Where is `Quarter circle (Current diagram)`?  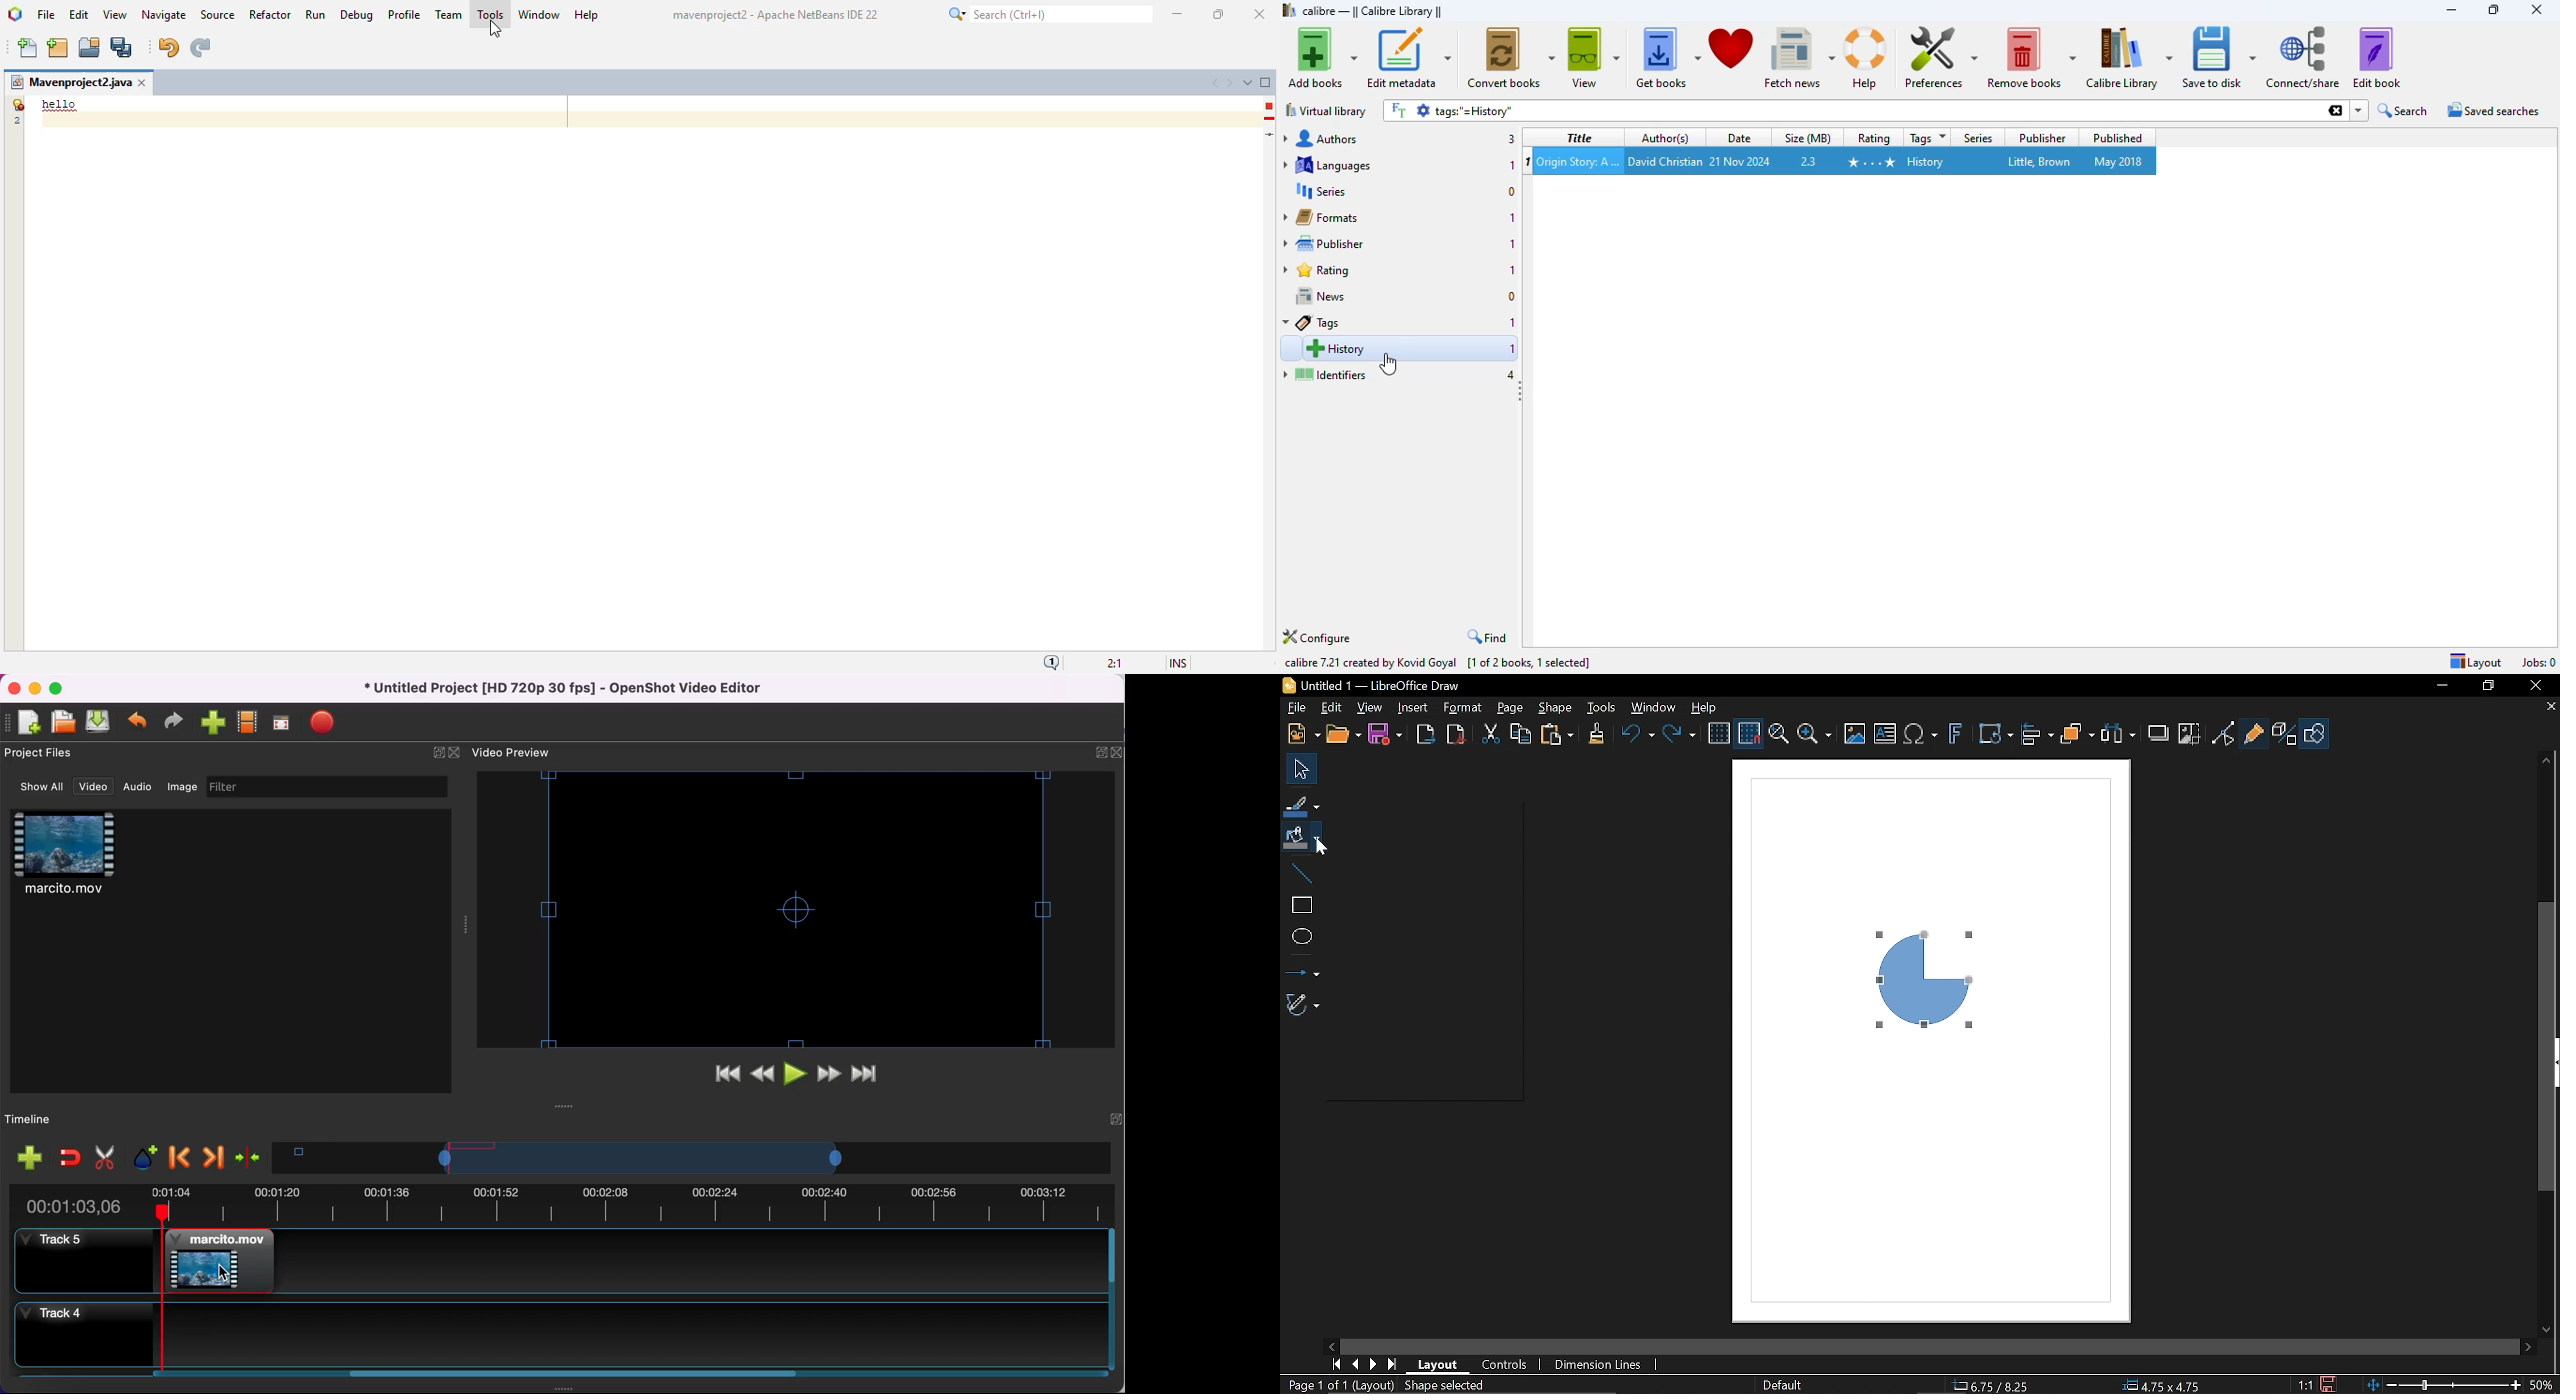
Quarter circle (Current diagram) is located at coordinates (1936, 974).